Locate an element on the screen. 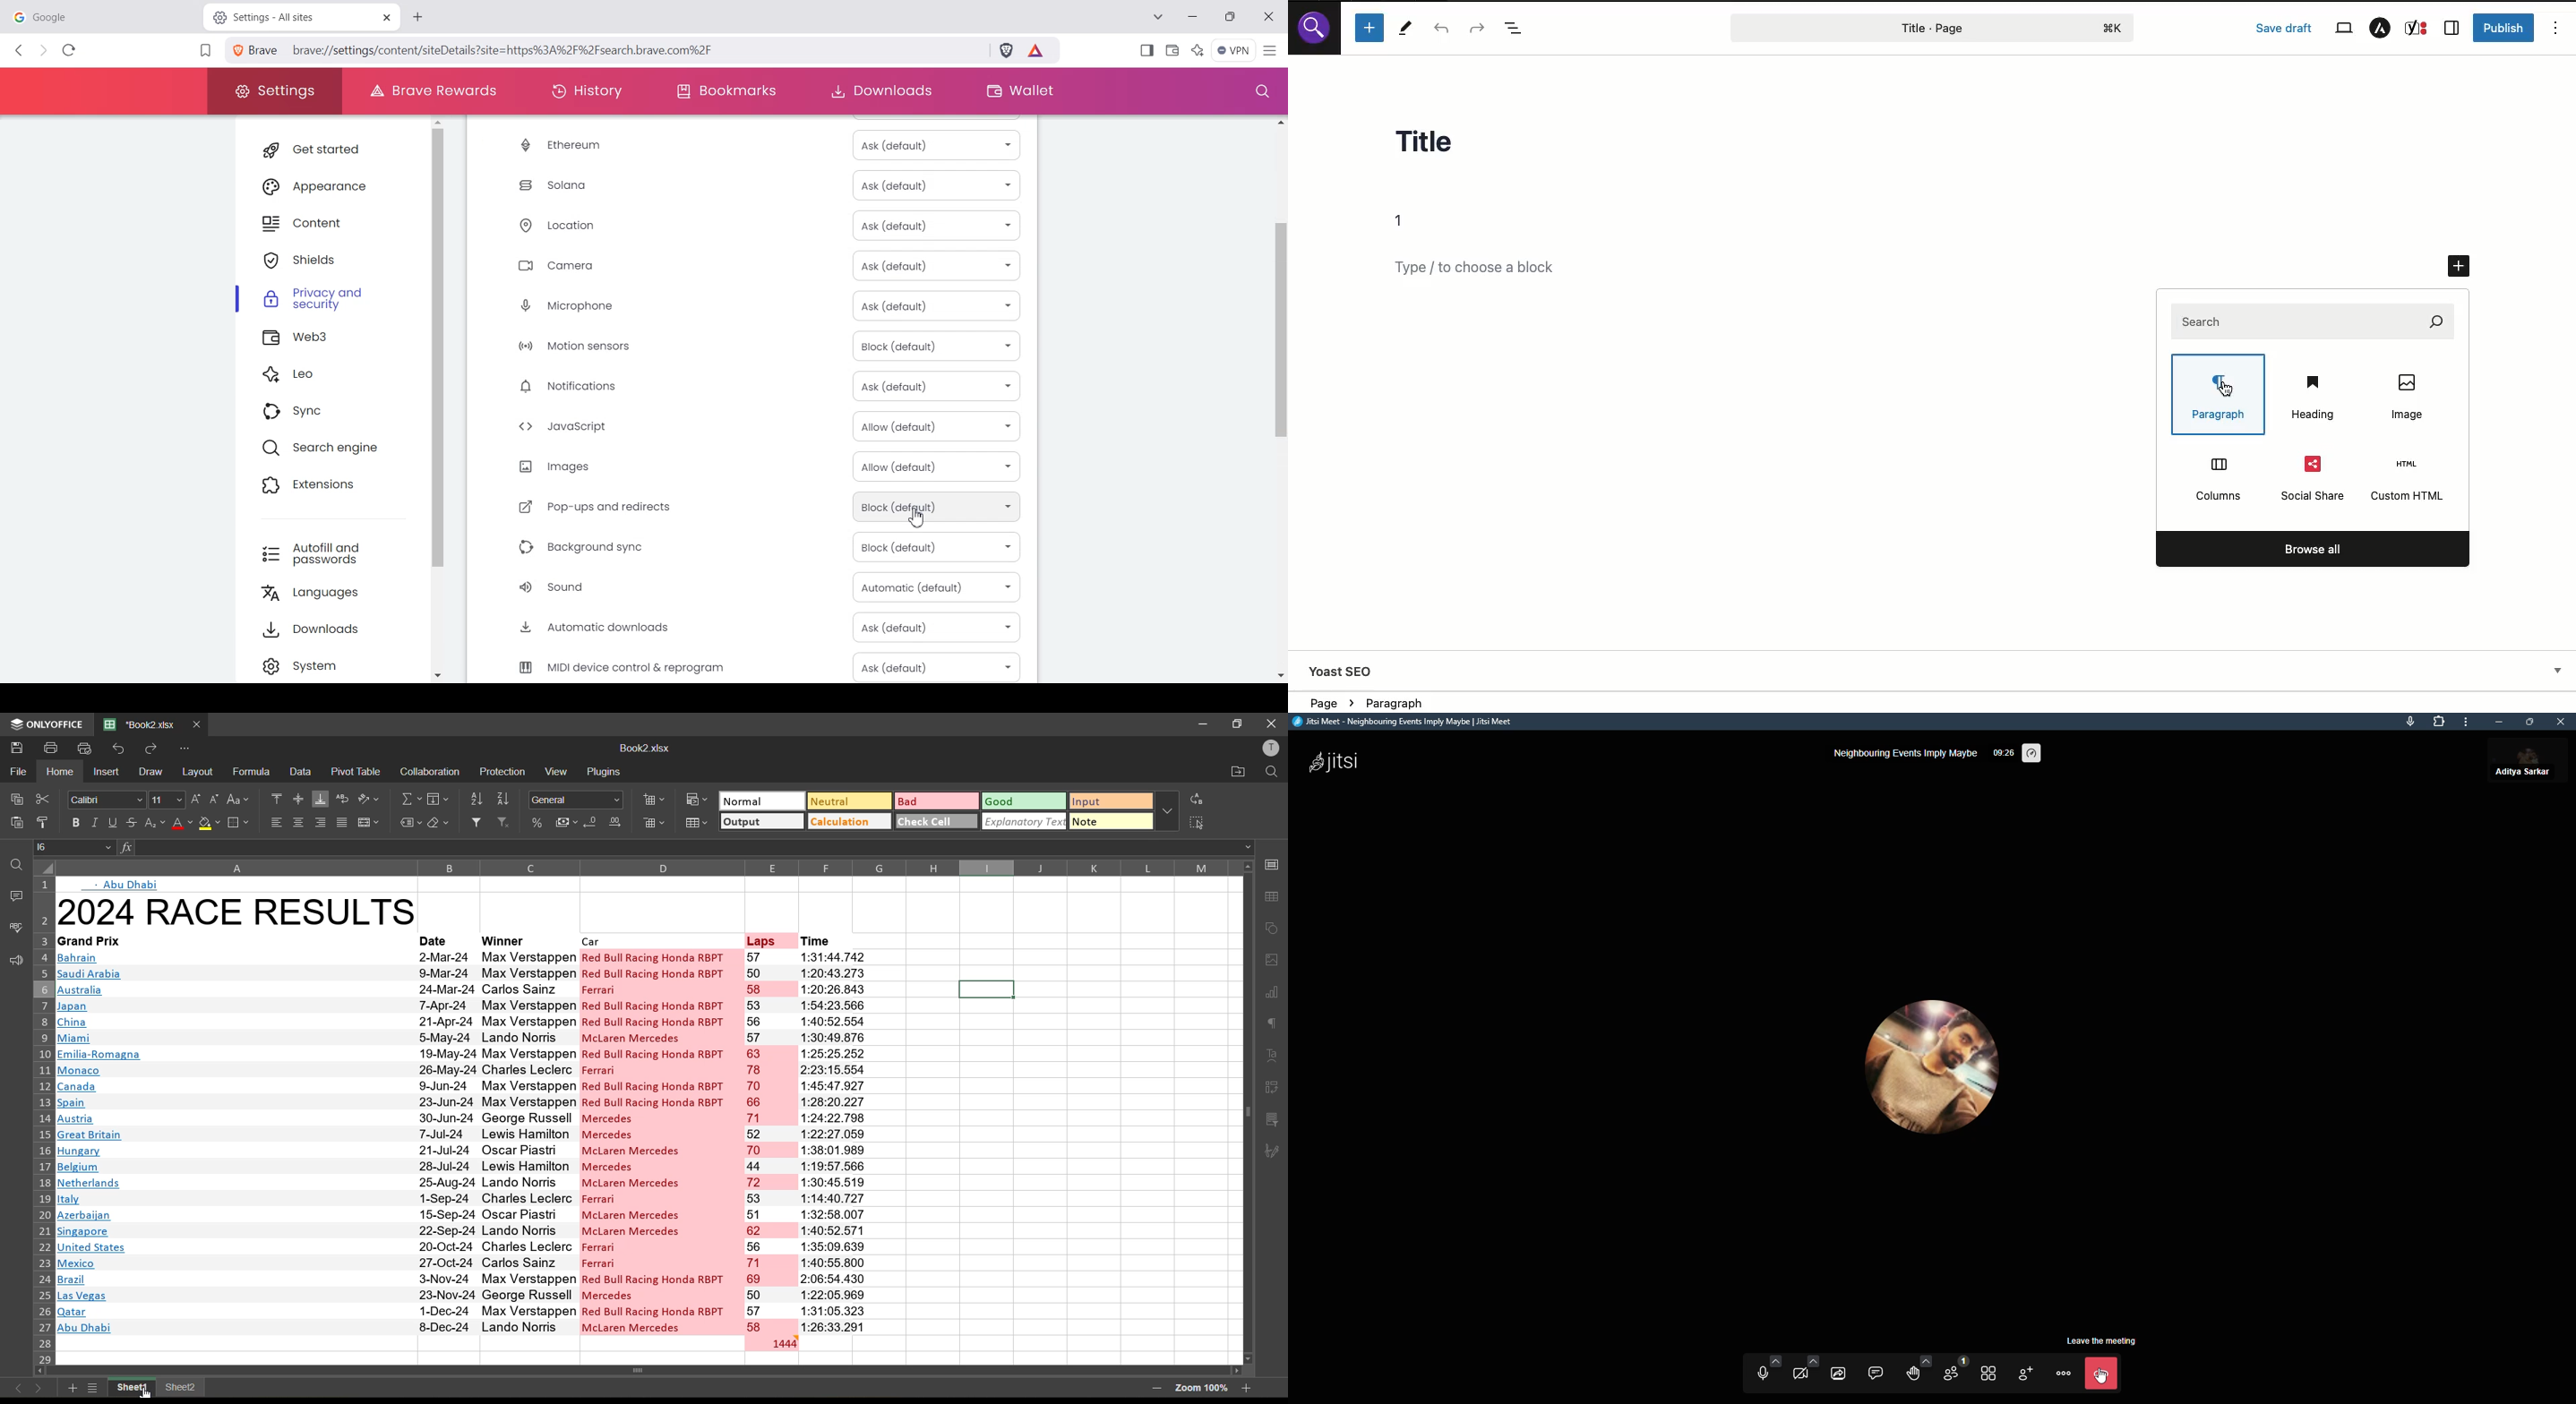 Image resolution: width=2576 pixels, height=1428 pixels. data is located at coordinates (301, 774).